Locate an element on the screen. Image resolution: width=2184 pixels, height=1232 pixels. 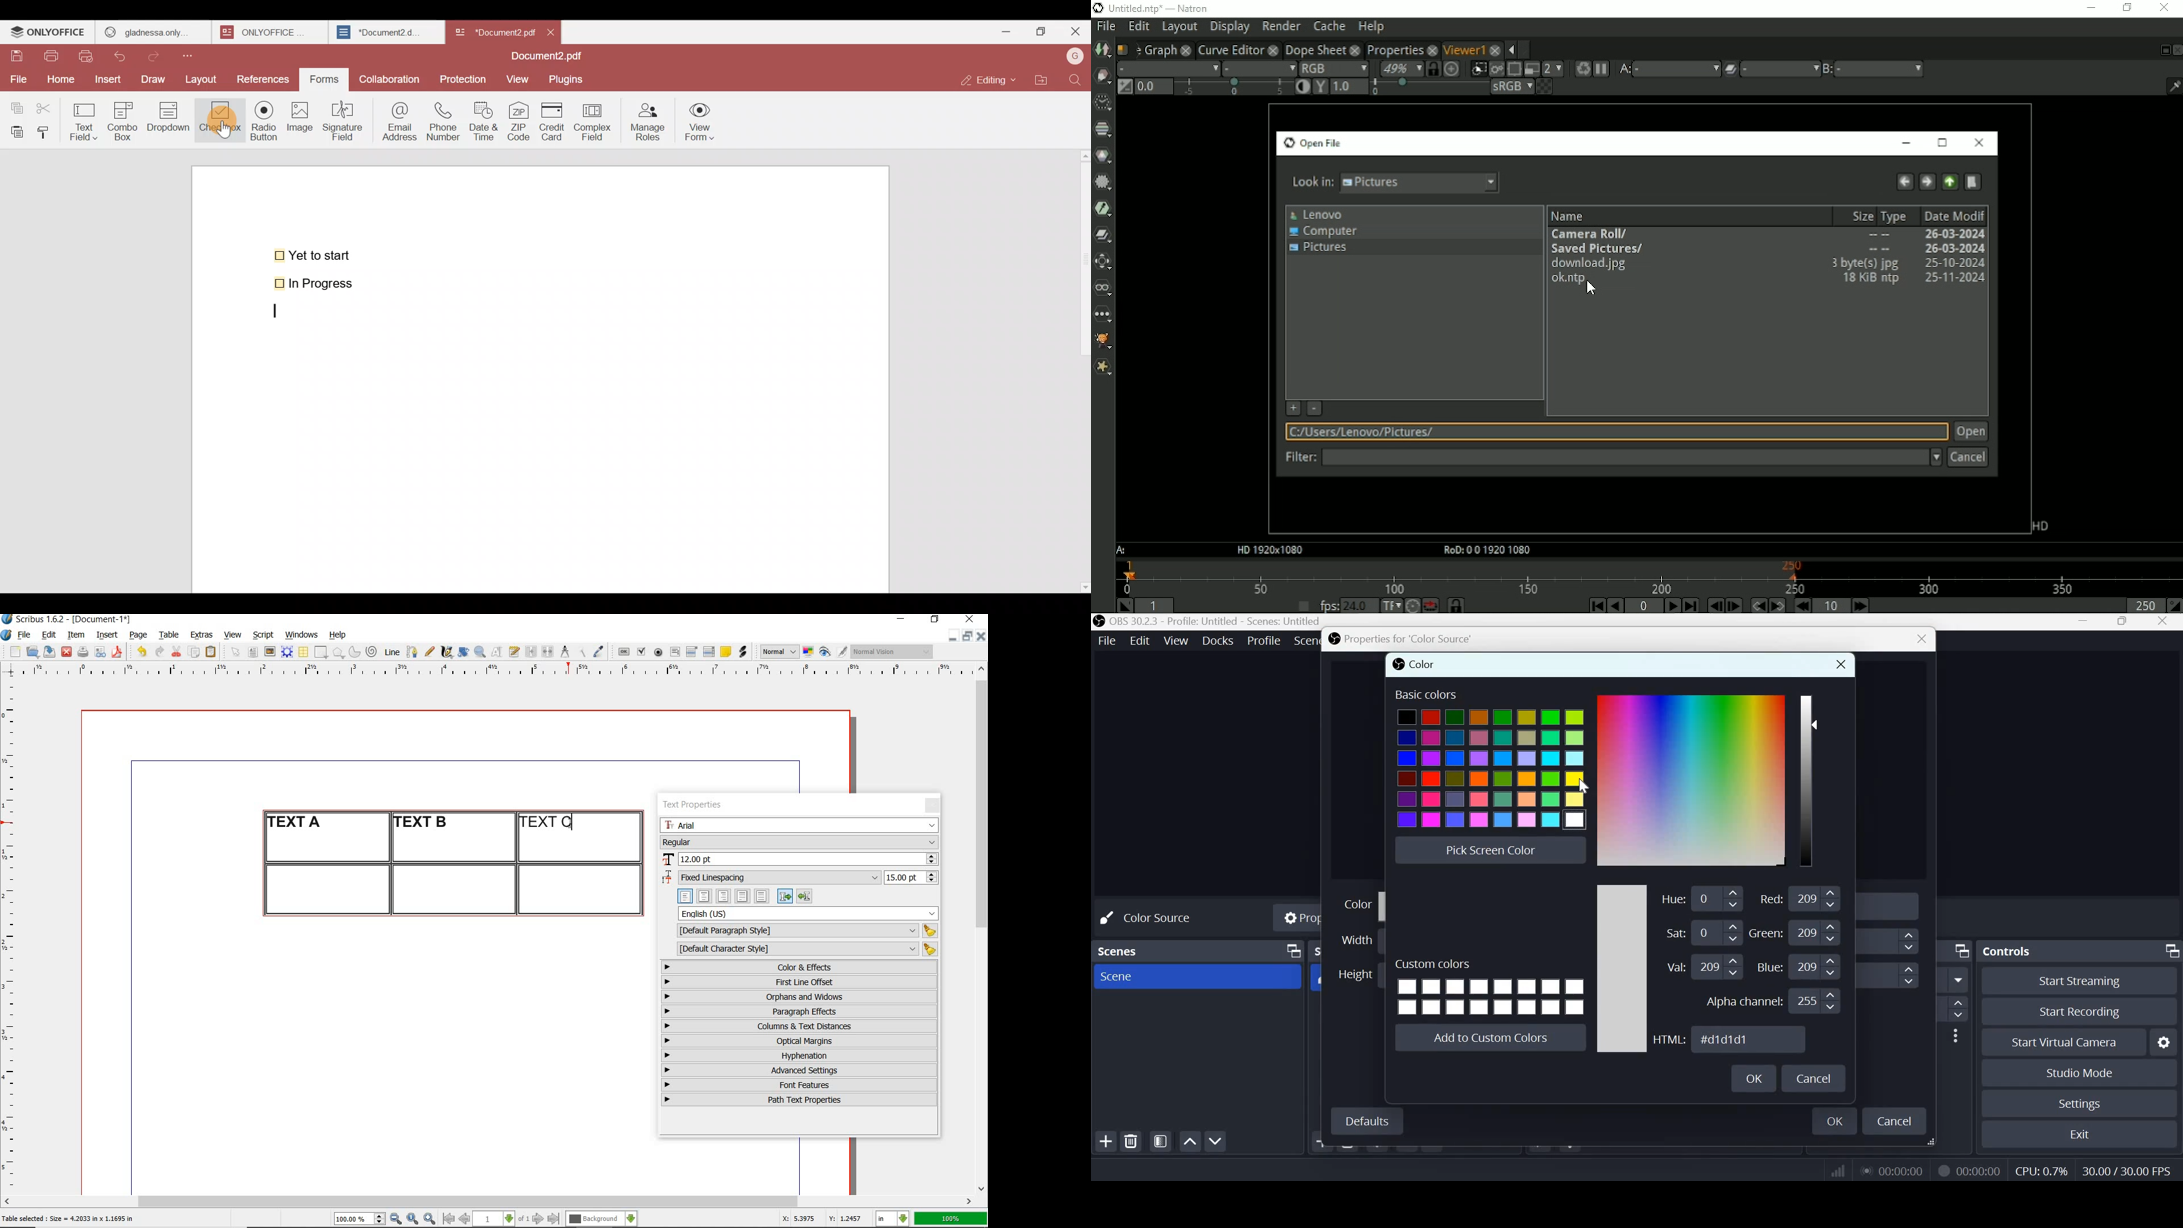
close is located at coordinates (981, 636).